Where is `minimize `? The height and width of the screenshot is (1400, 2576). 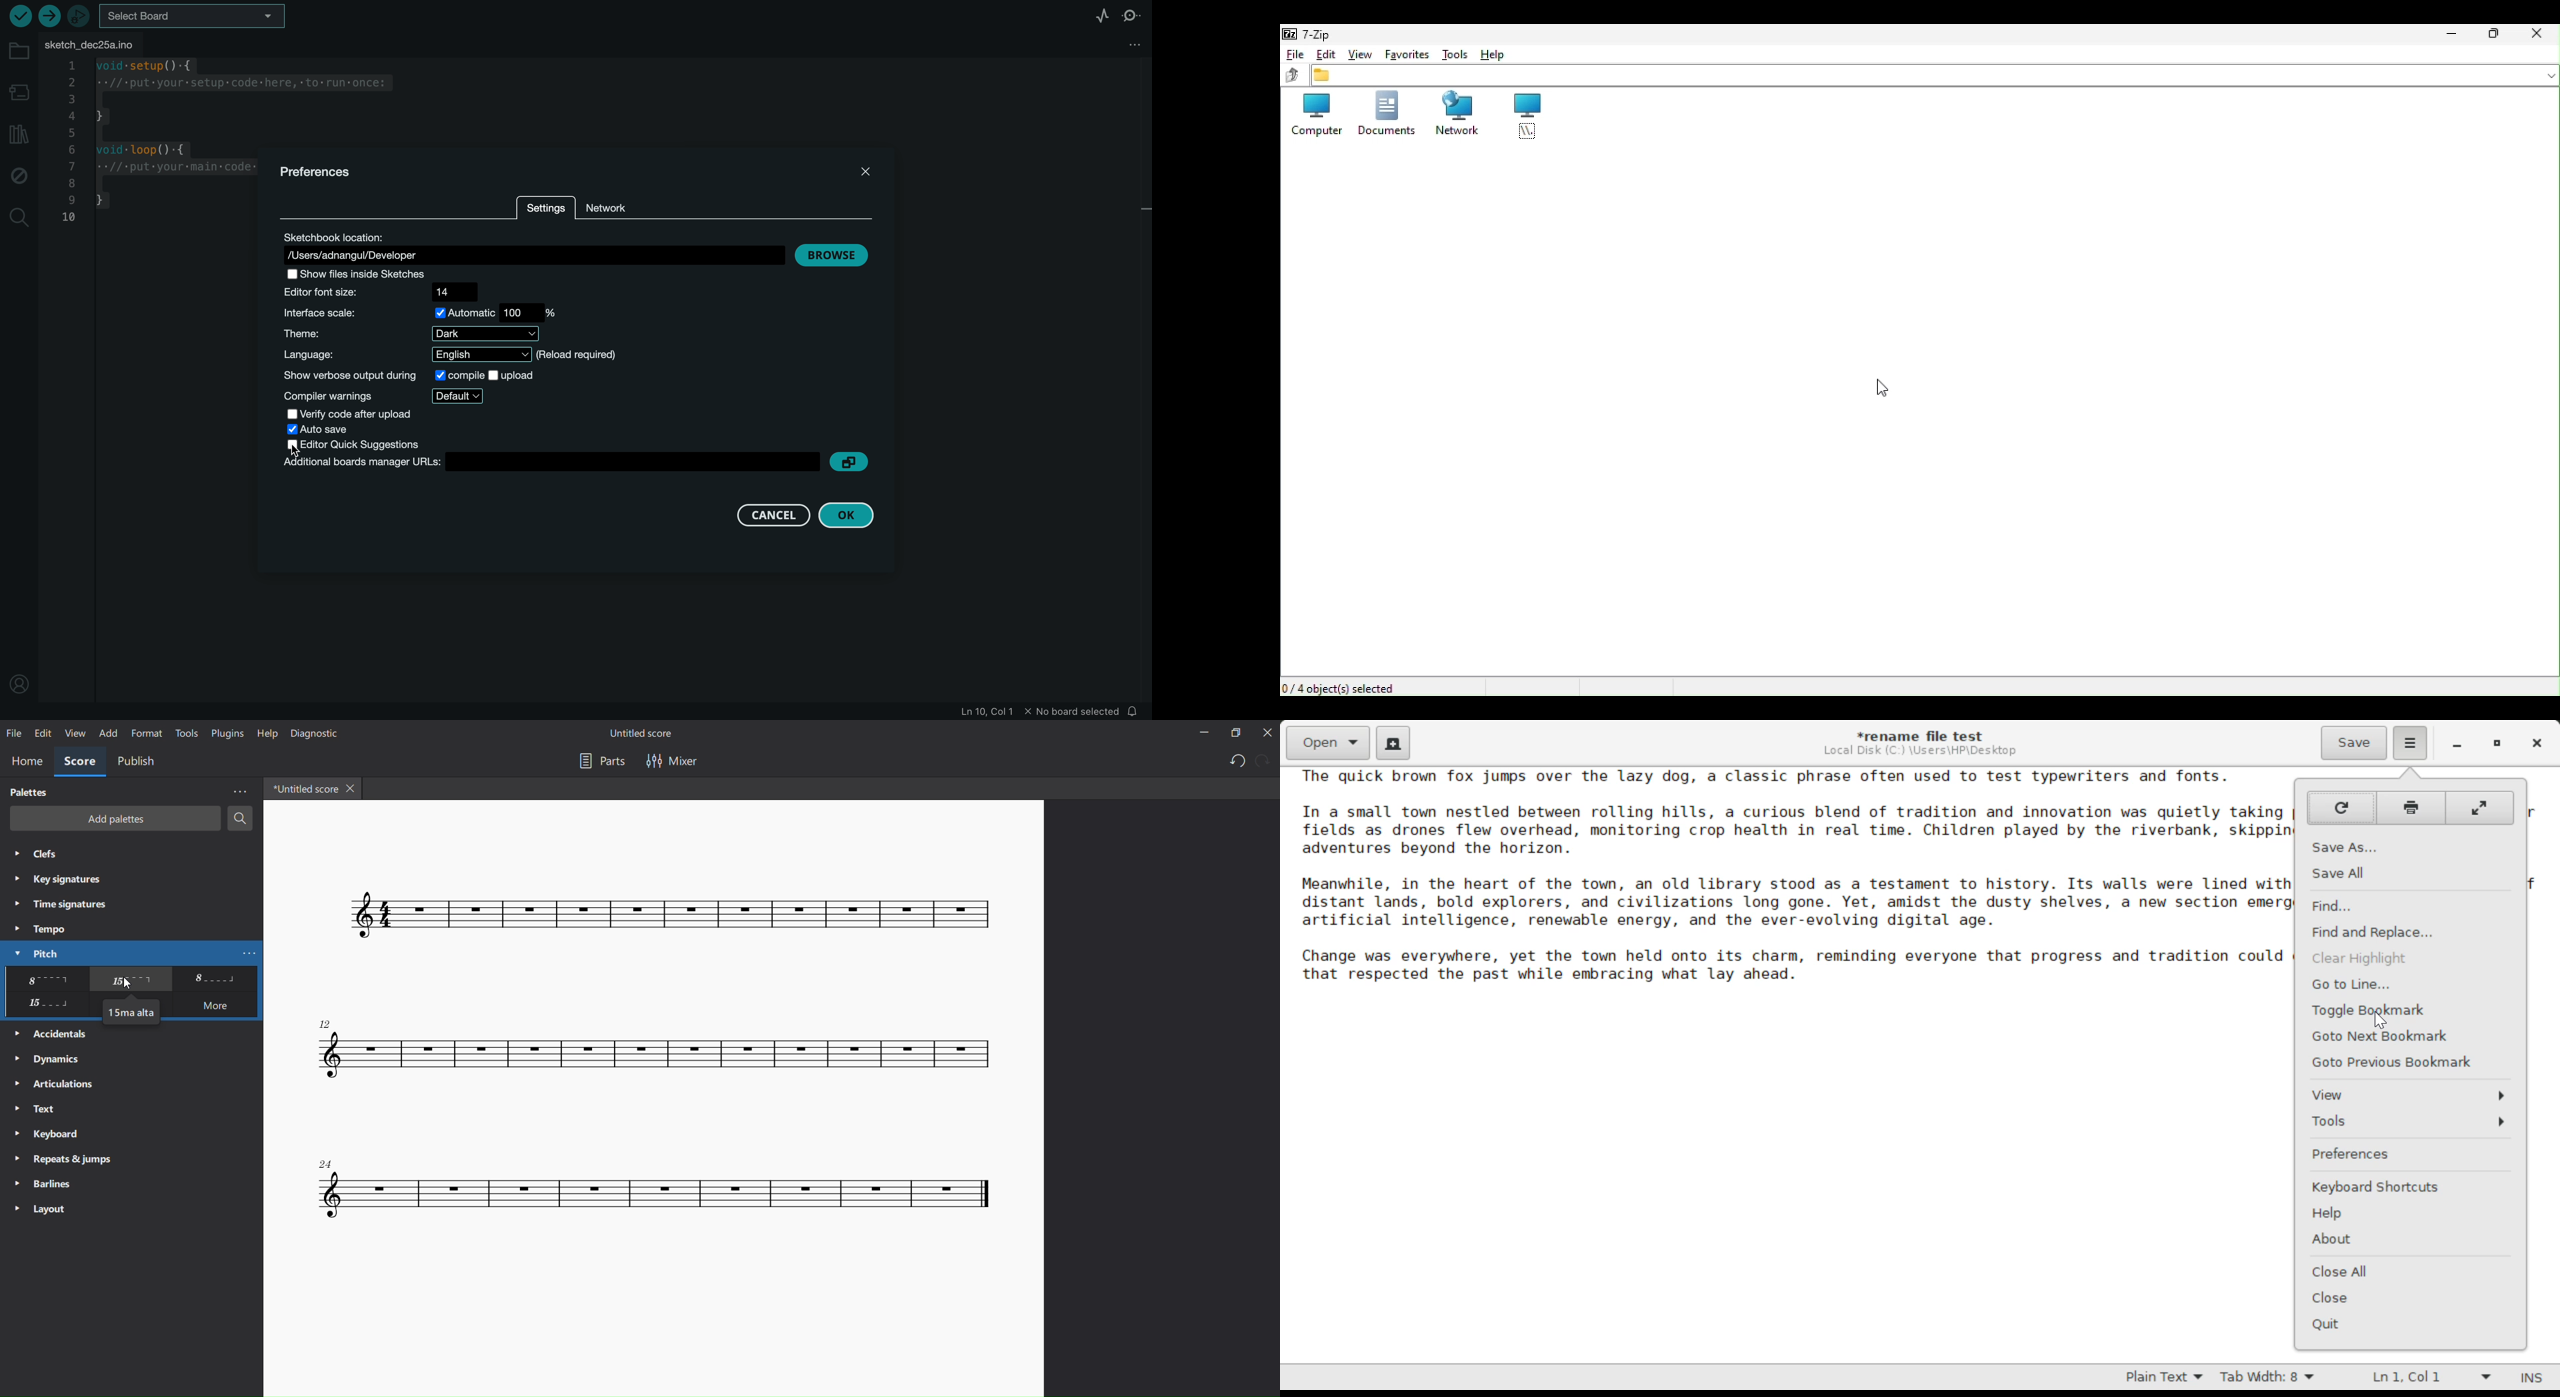
minimize  is located at coordinates (2449, 36).